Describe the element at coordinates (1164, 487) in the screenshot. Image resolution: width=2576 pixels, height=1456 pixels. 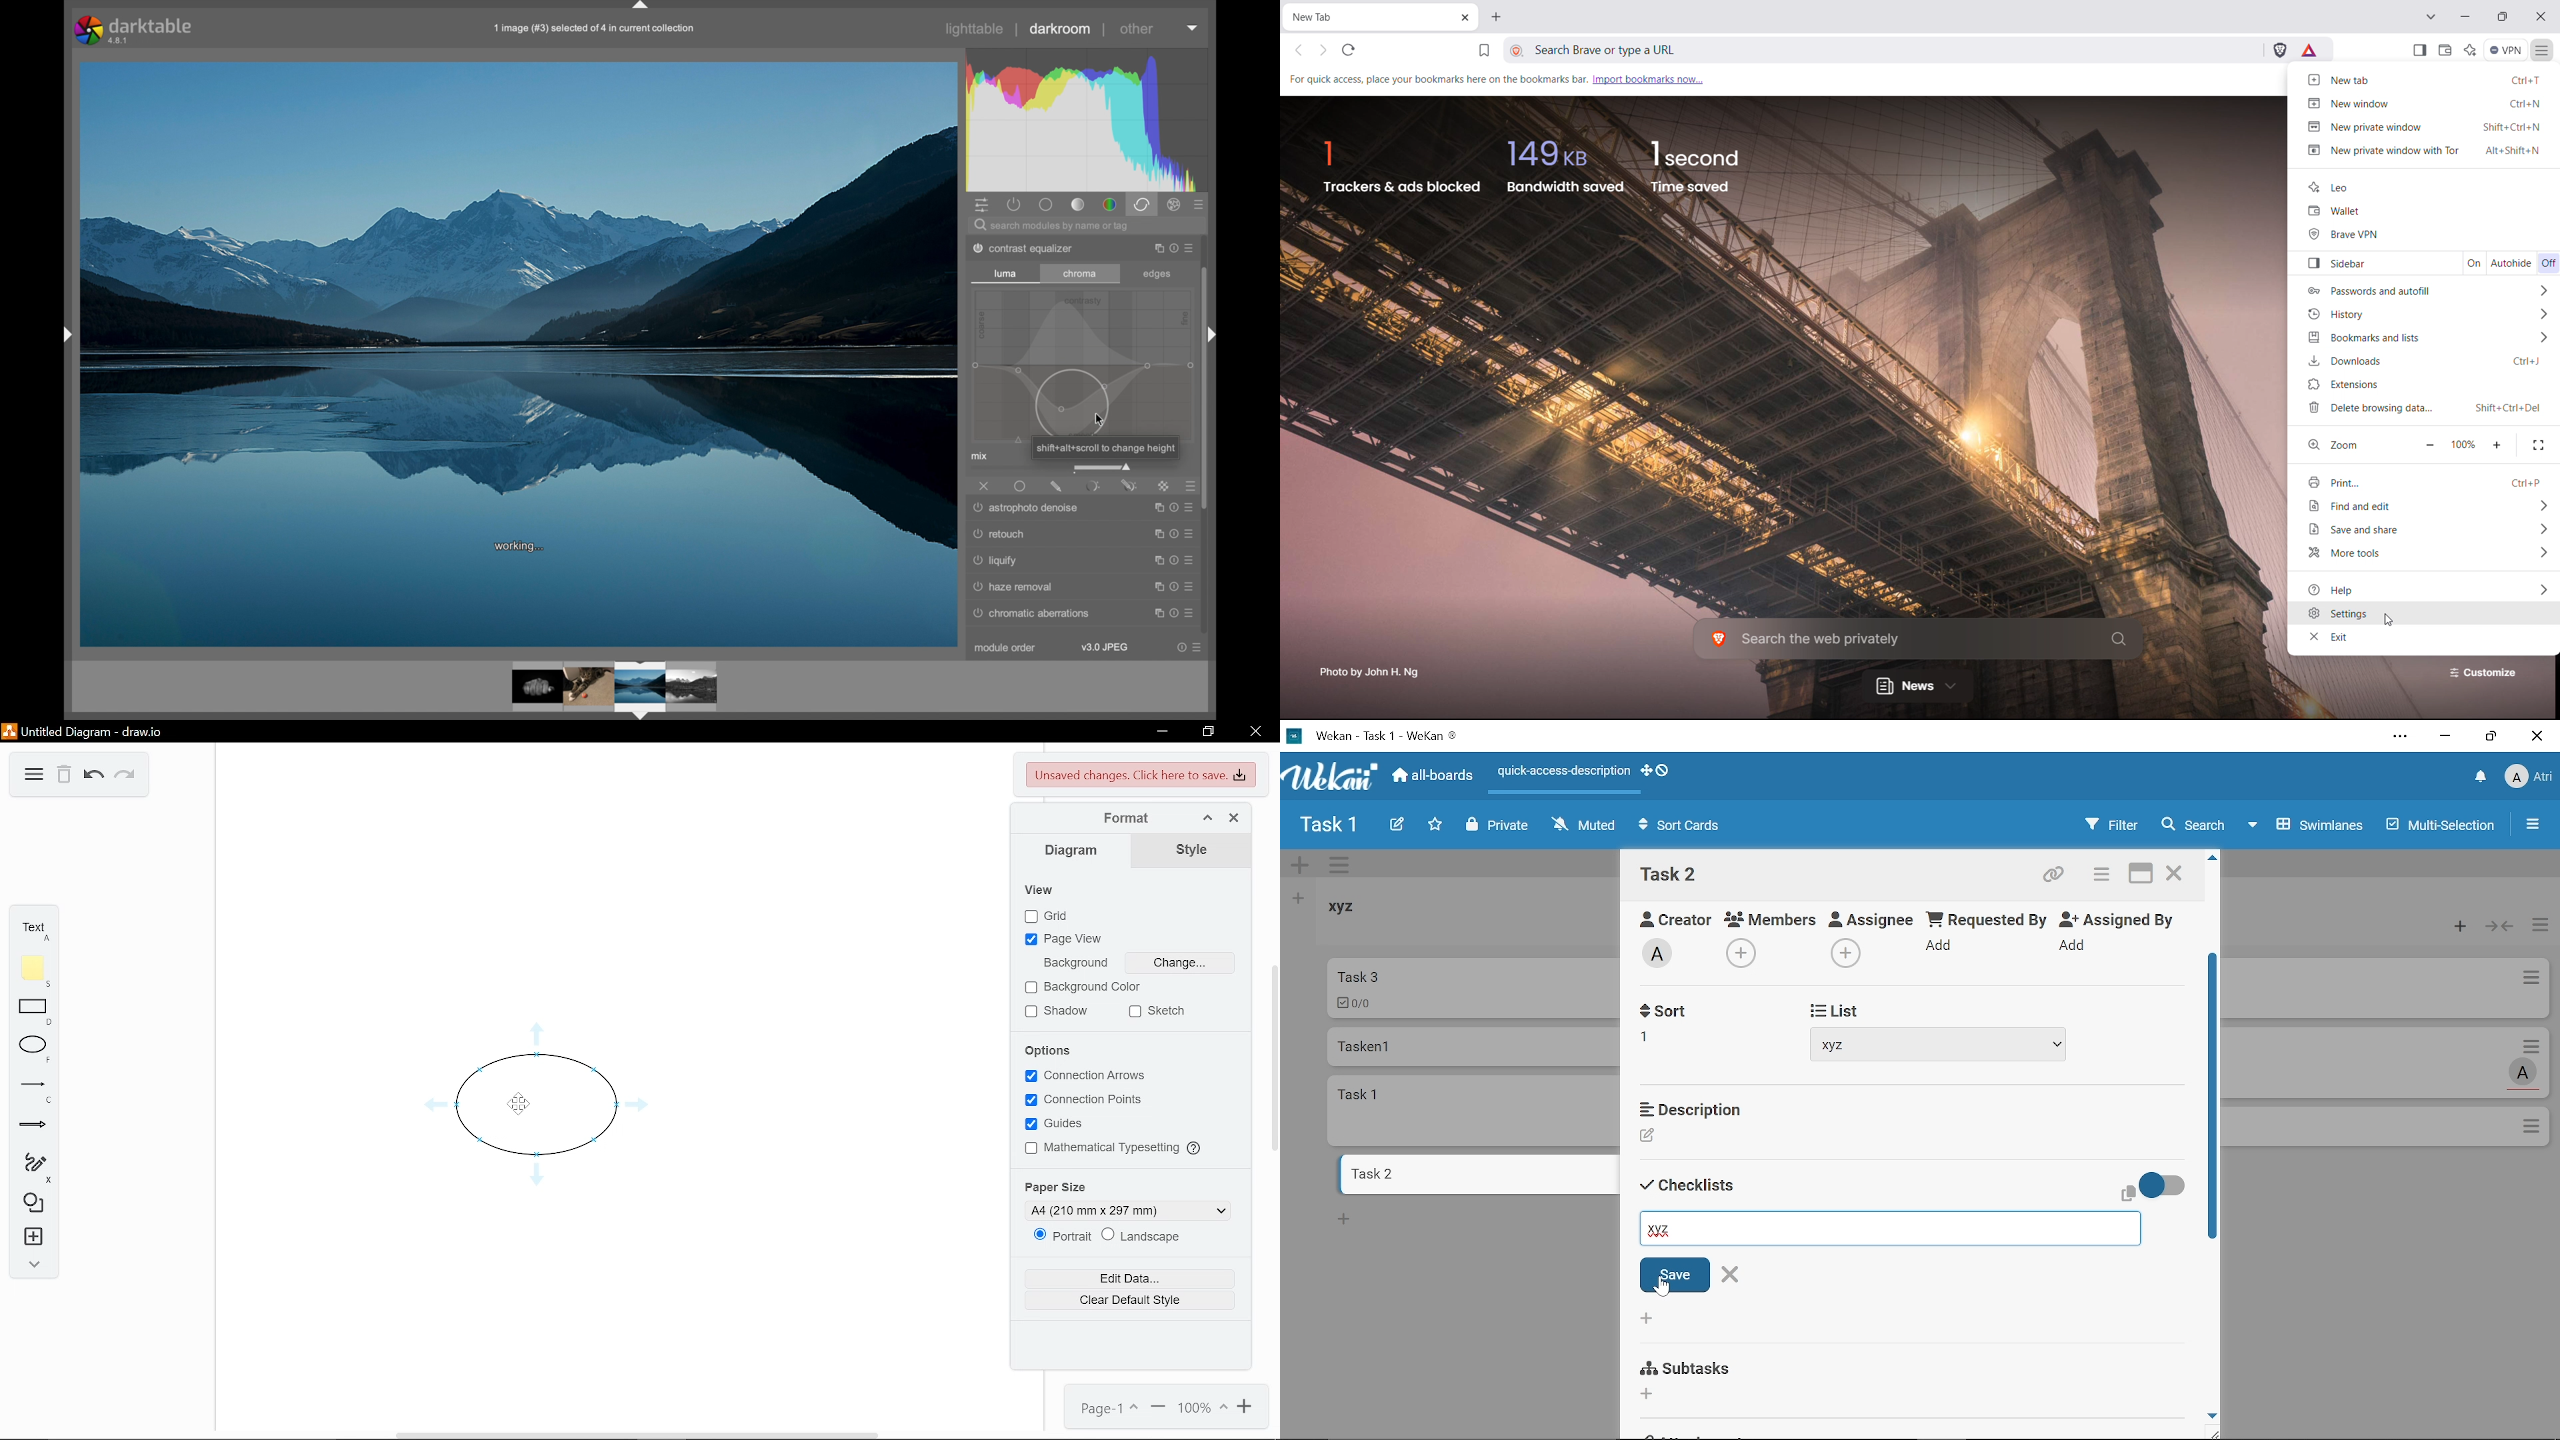
I see `raster mask` at that location.